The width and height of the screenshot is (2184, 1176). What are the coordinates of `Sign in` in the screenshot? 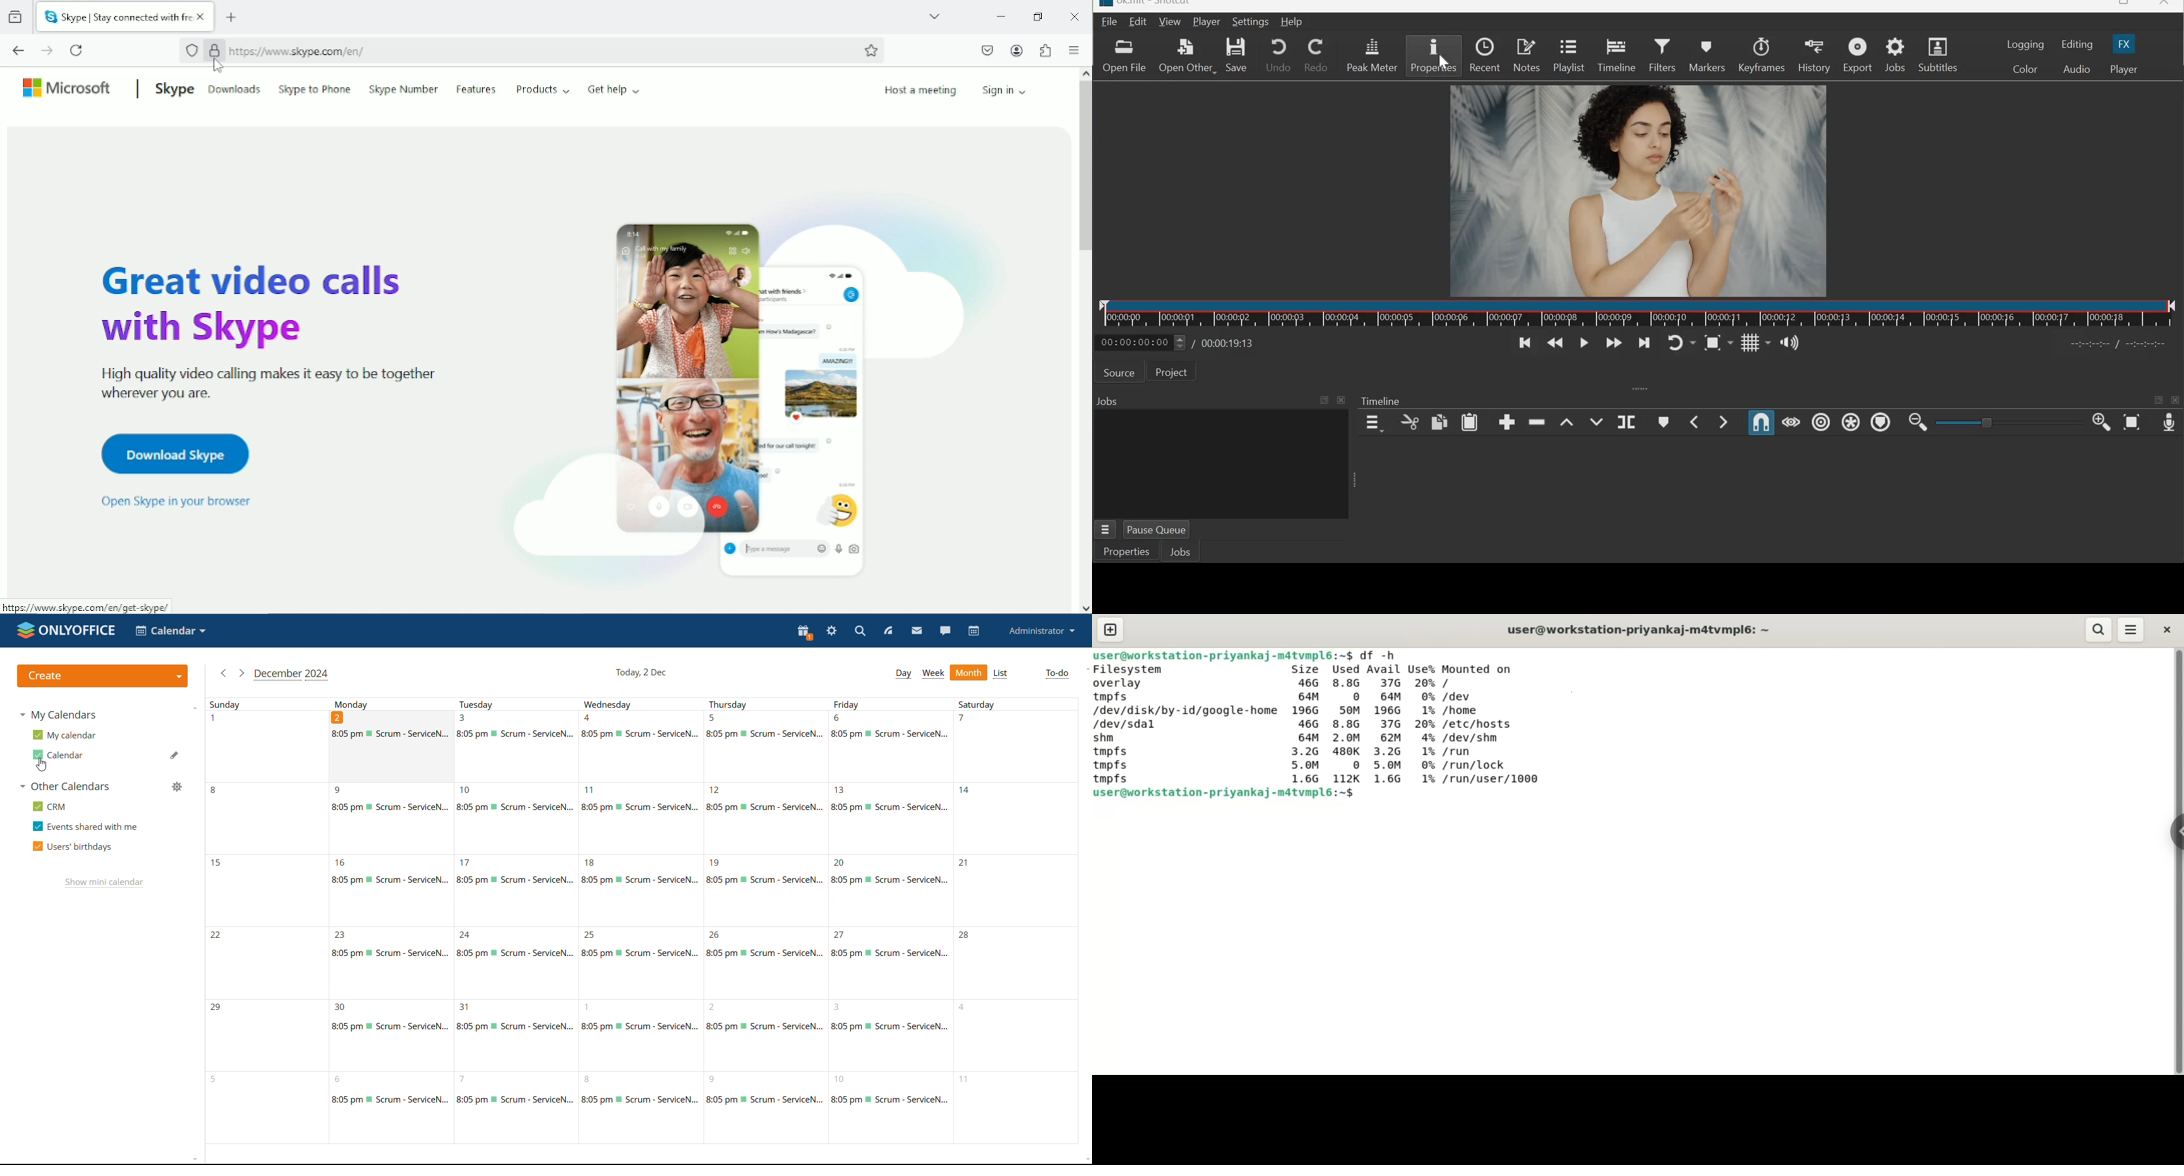 It's located at (1008, 89).